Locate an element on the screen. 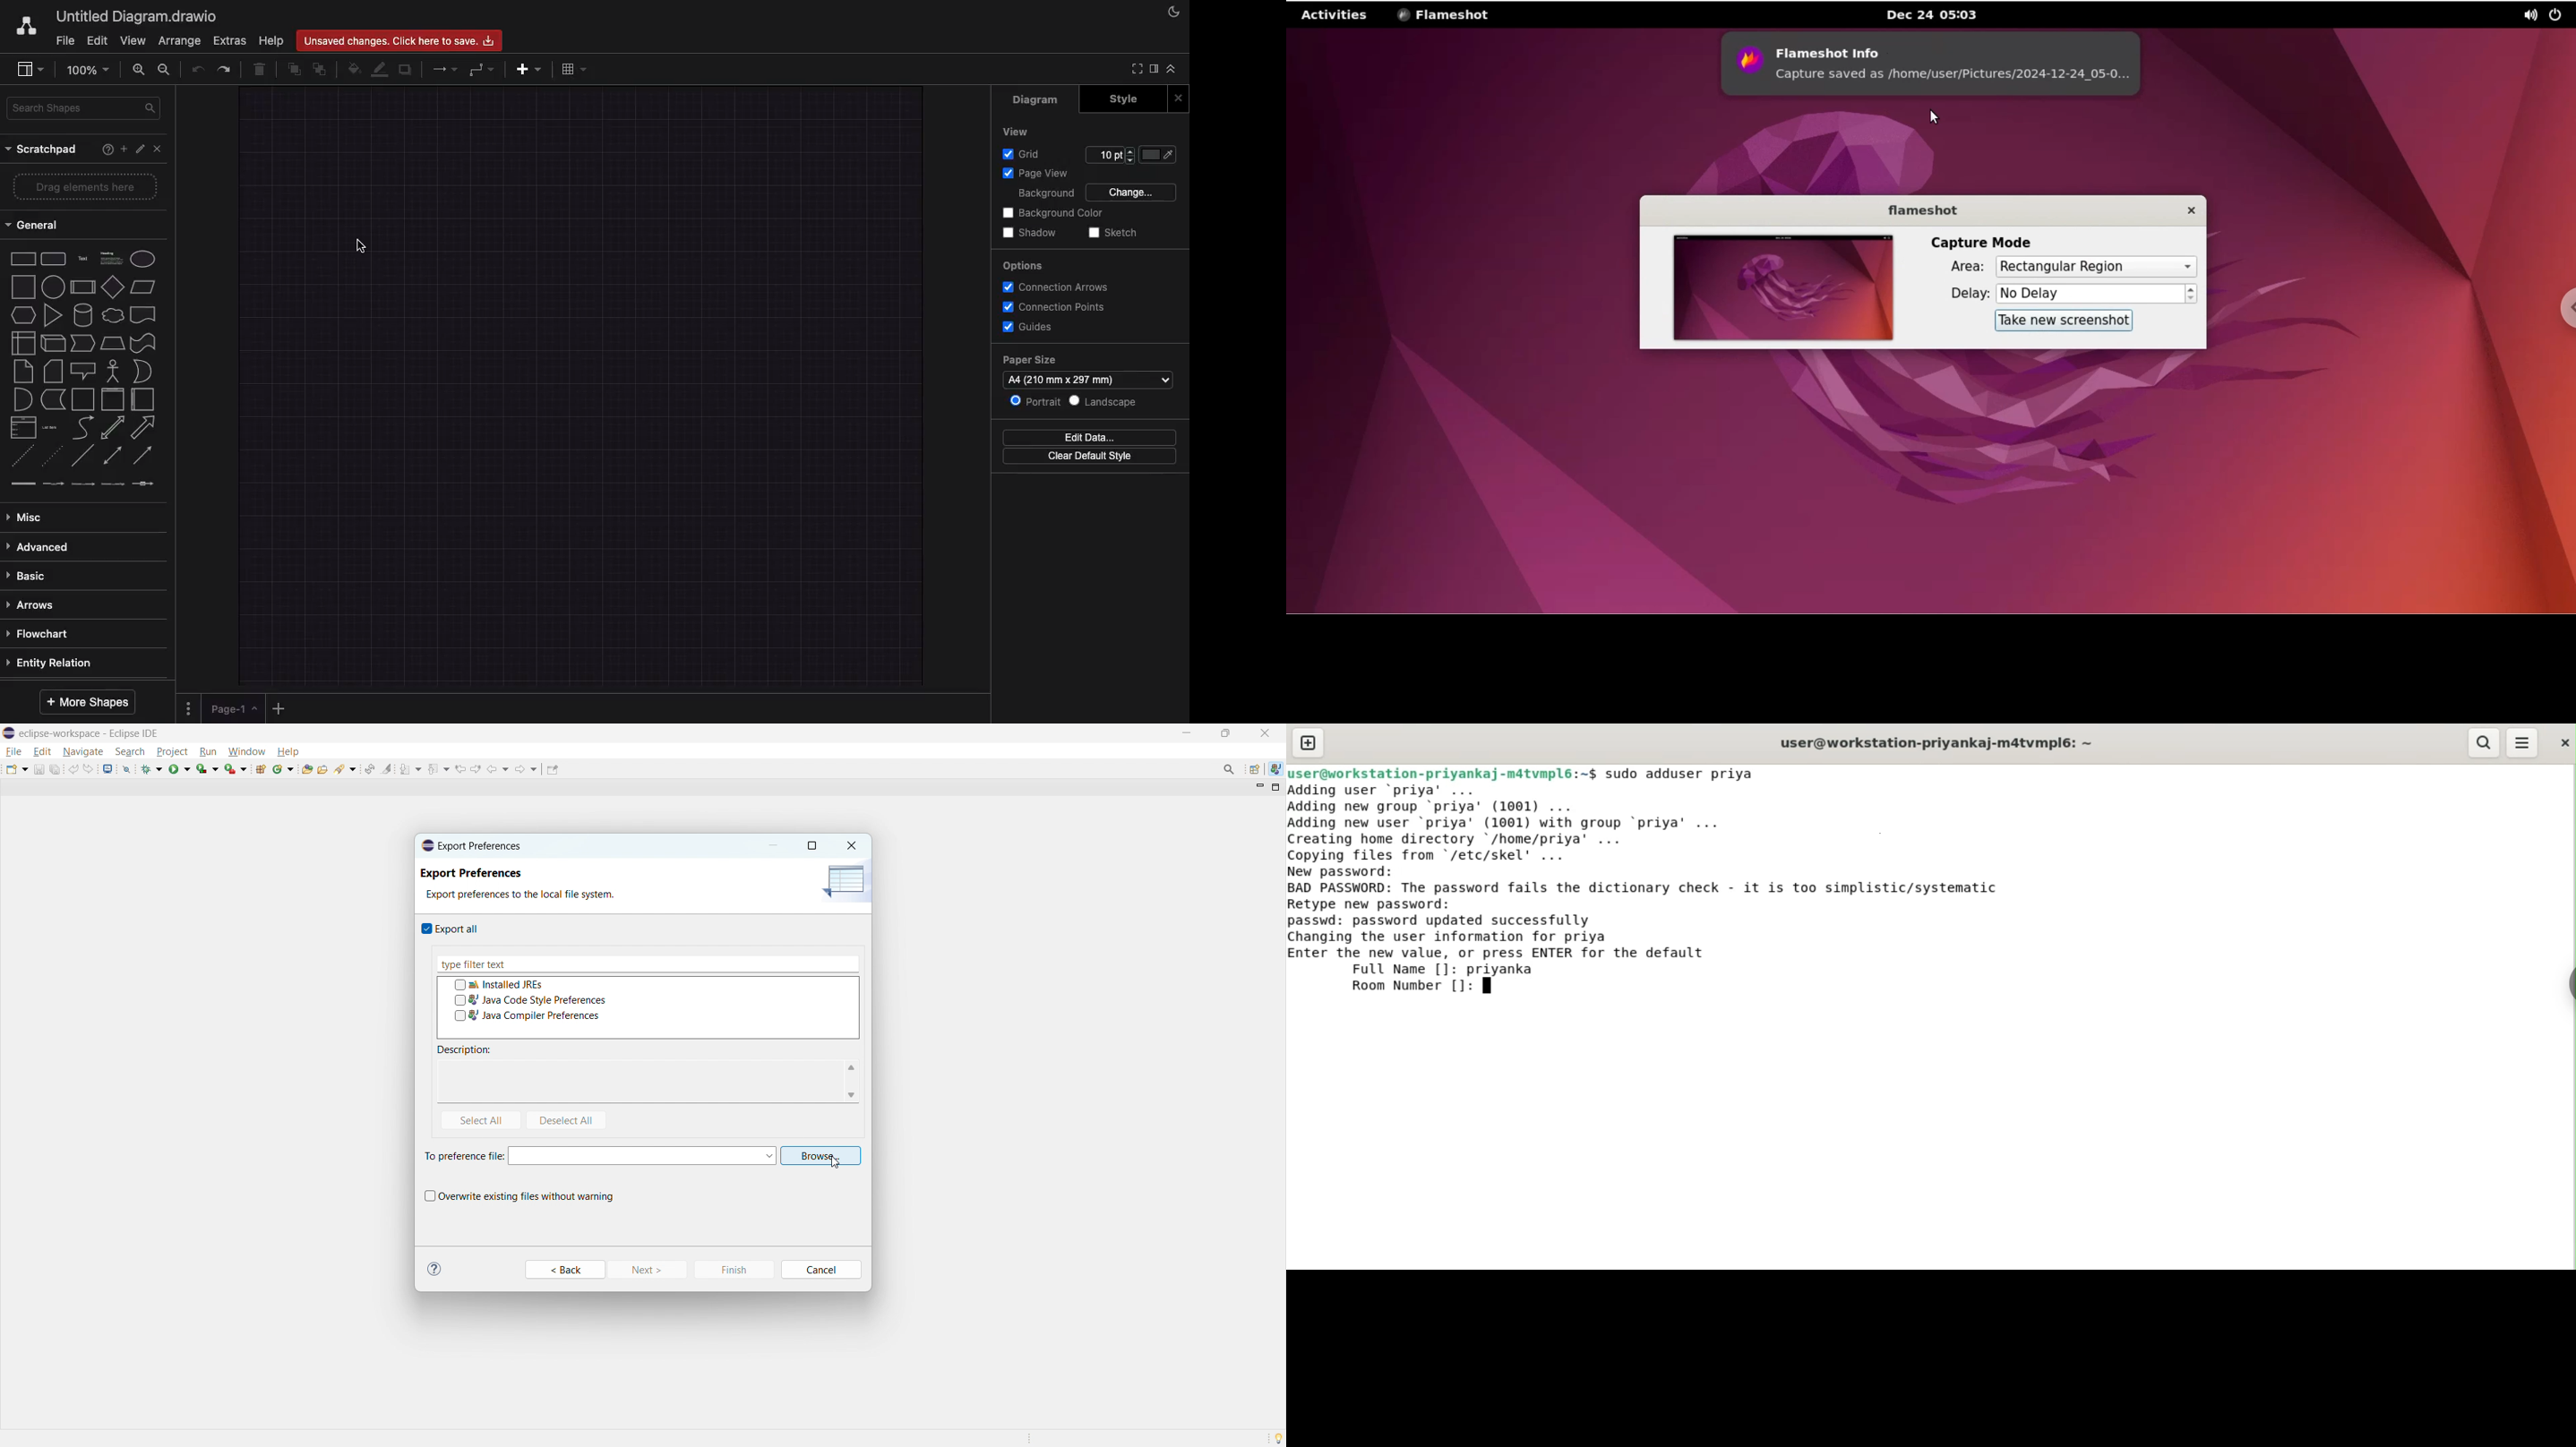 The width and height of the screenshot is (2576, 1456). Mouse is located at coordinates (360, 243).